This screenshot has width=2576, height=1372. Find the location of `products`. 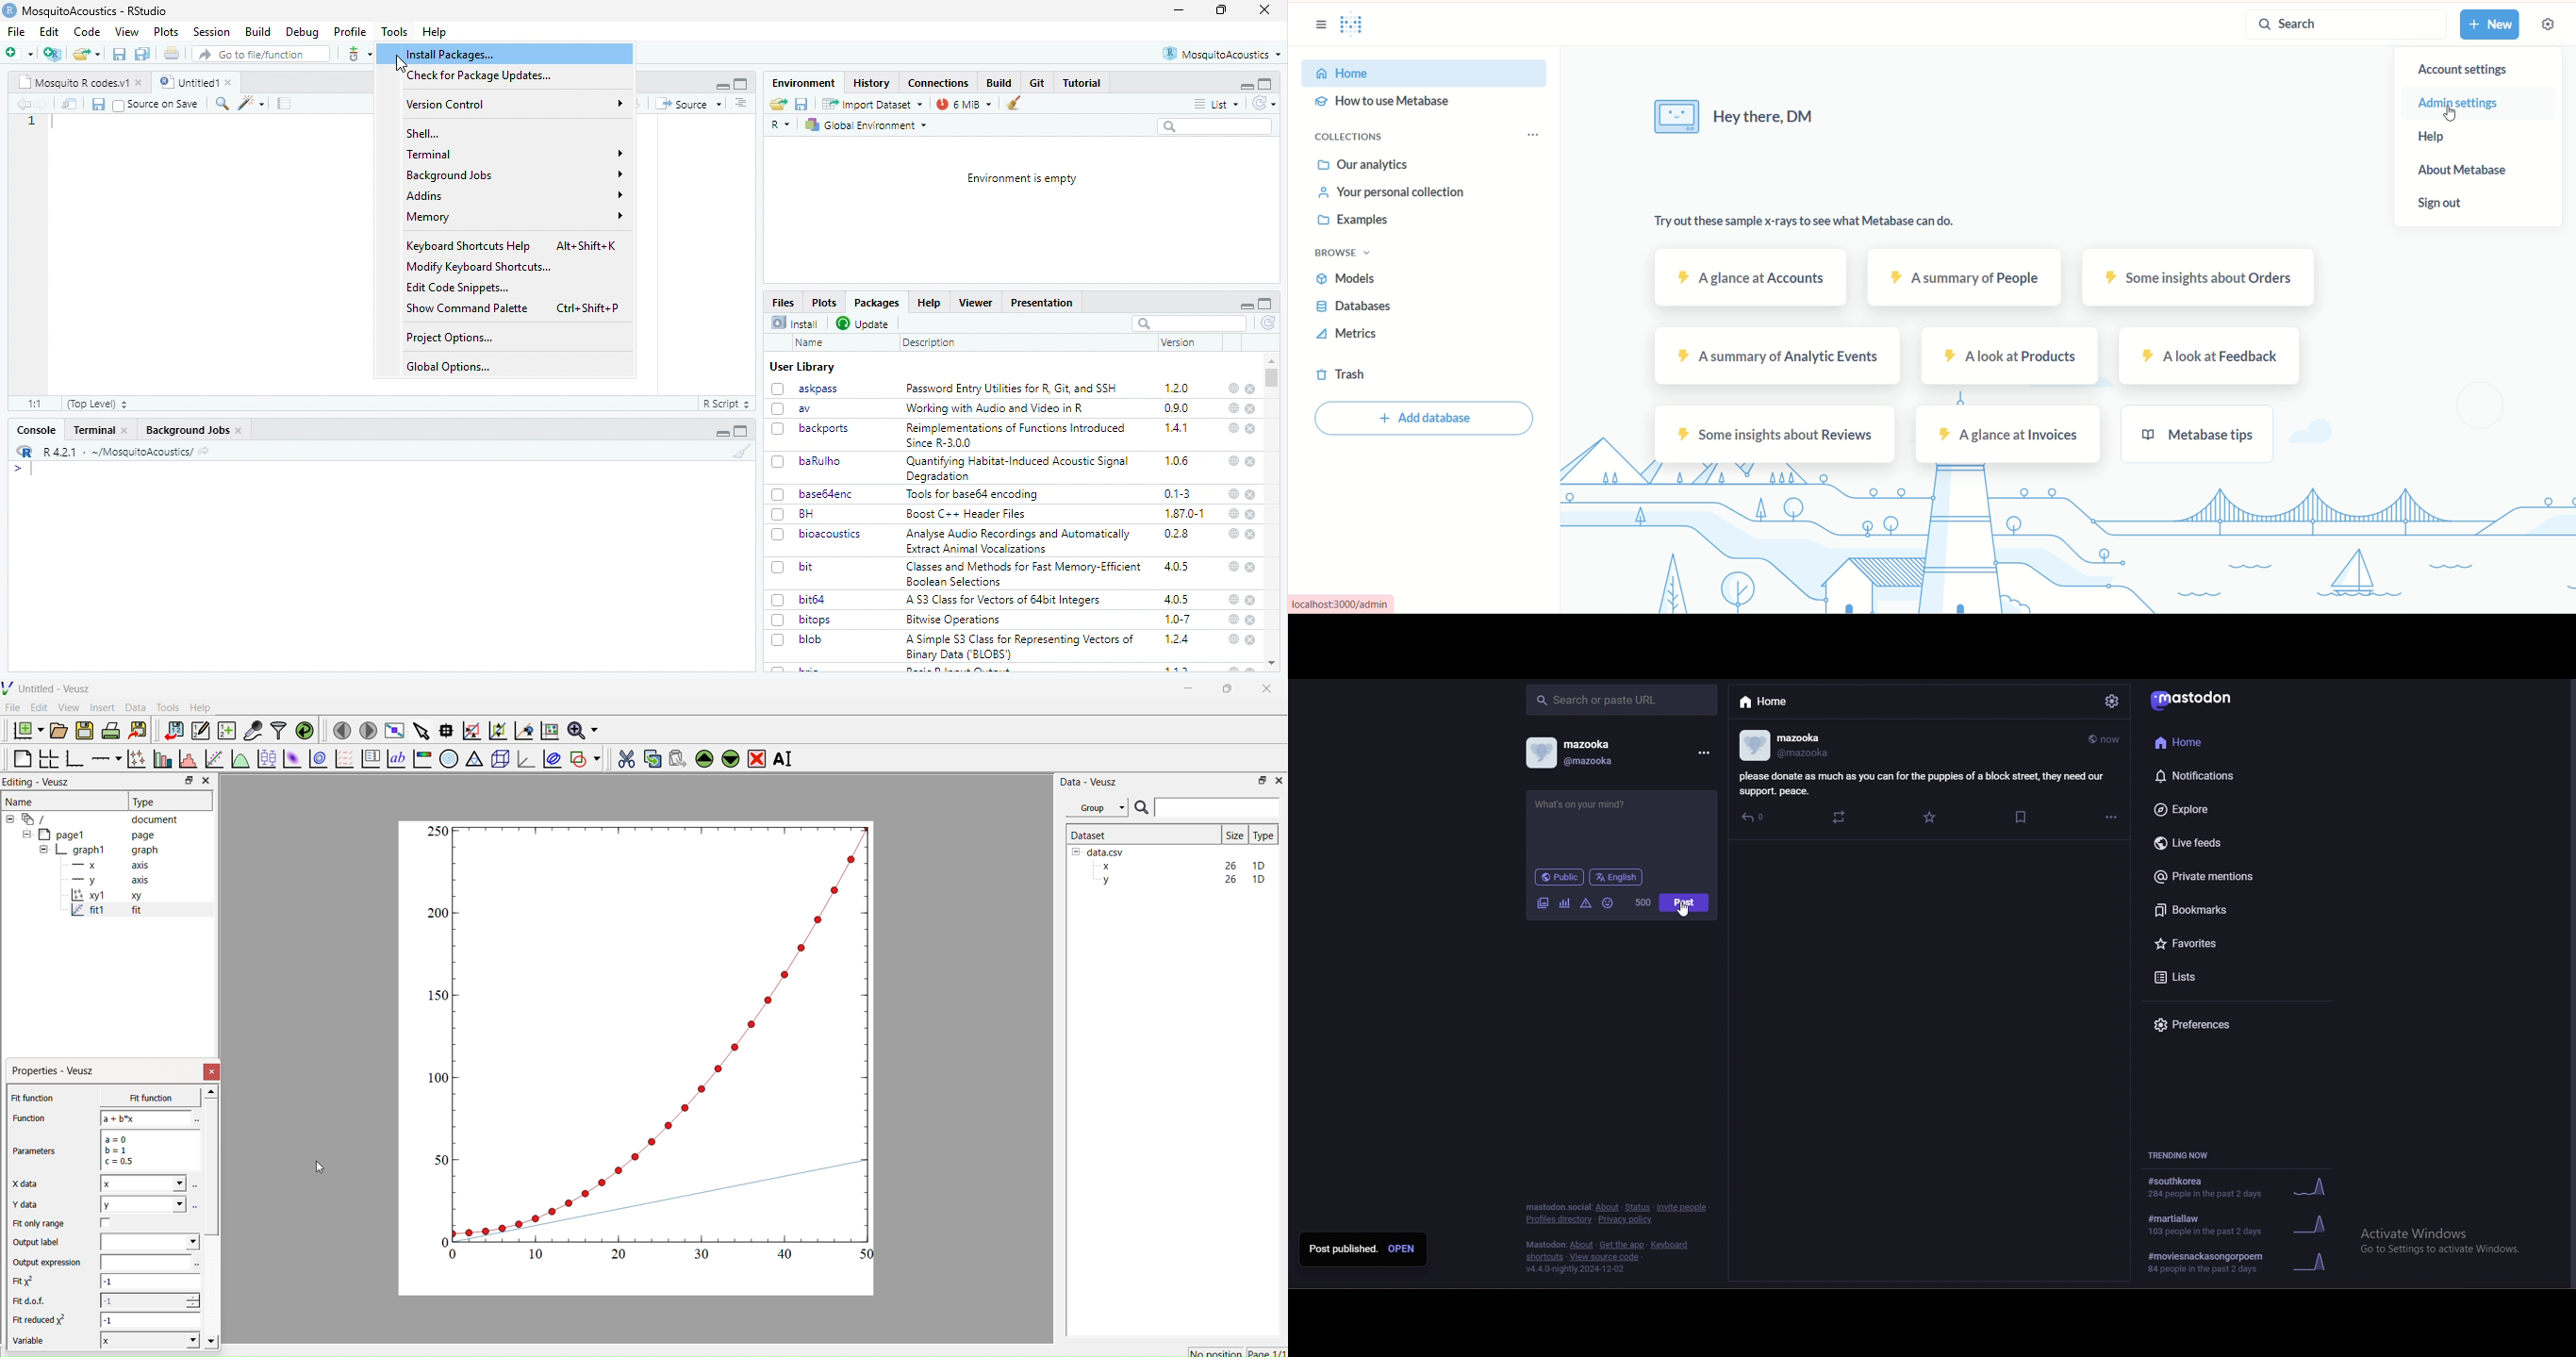

products is located at coordinates (2011, 358).